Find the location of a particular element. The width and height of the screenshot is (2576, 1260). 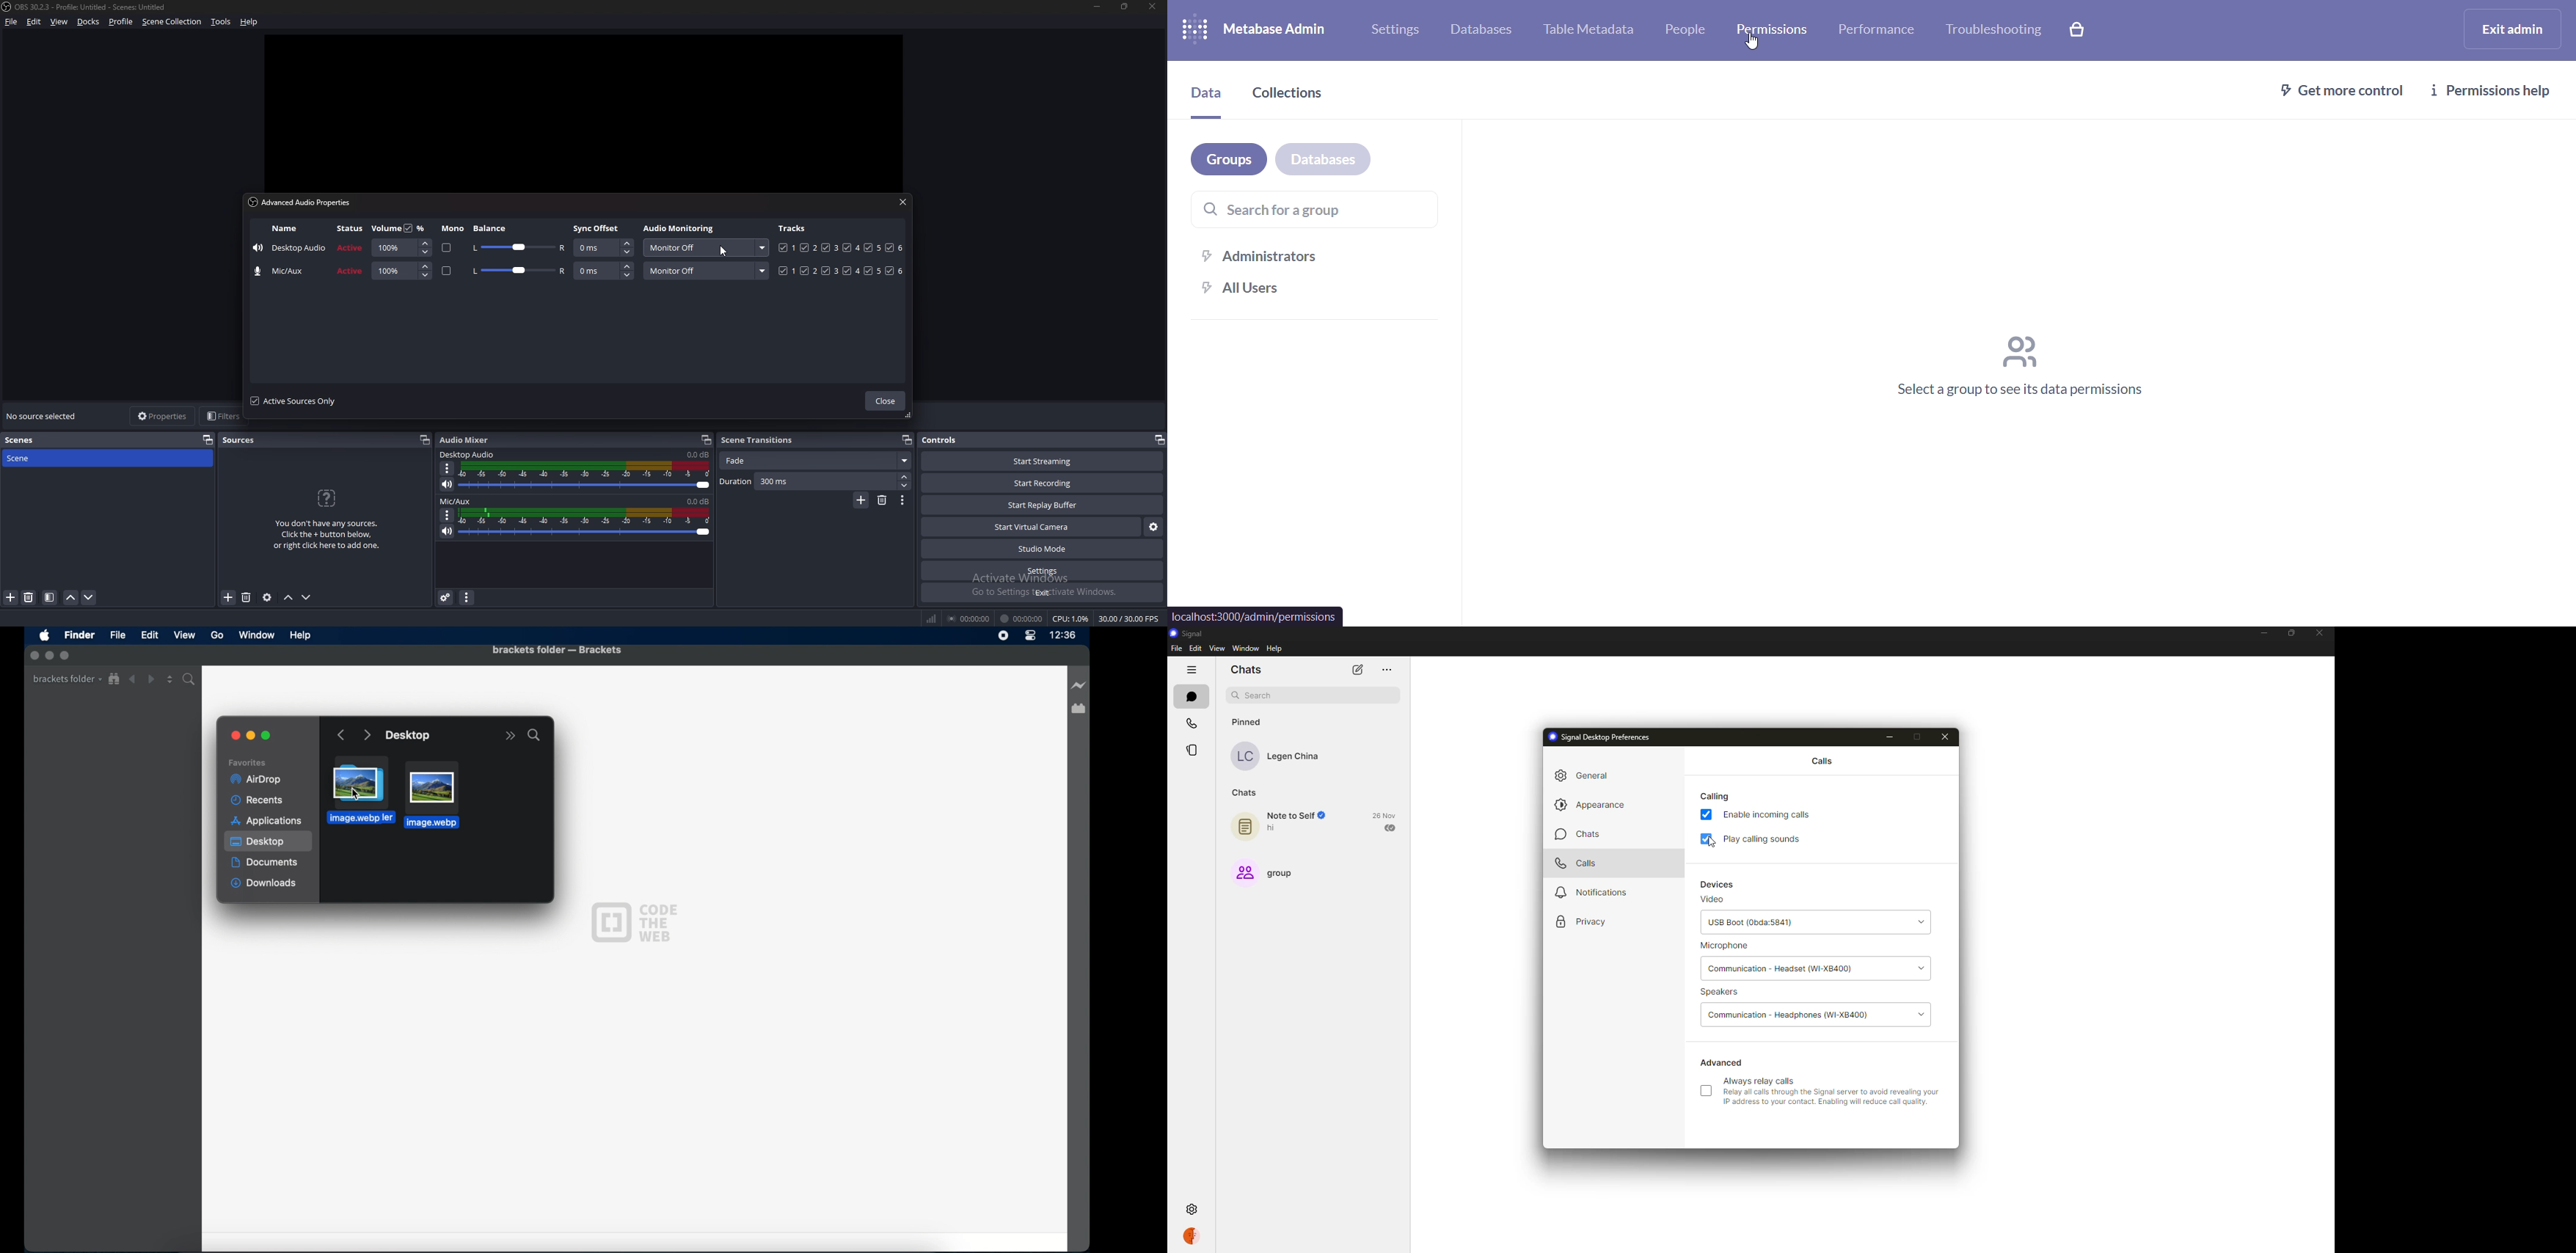

active sources only is located at coordinates (298, 401).